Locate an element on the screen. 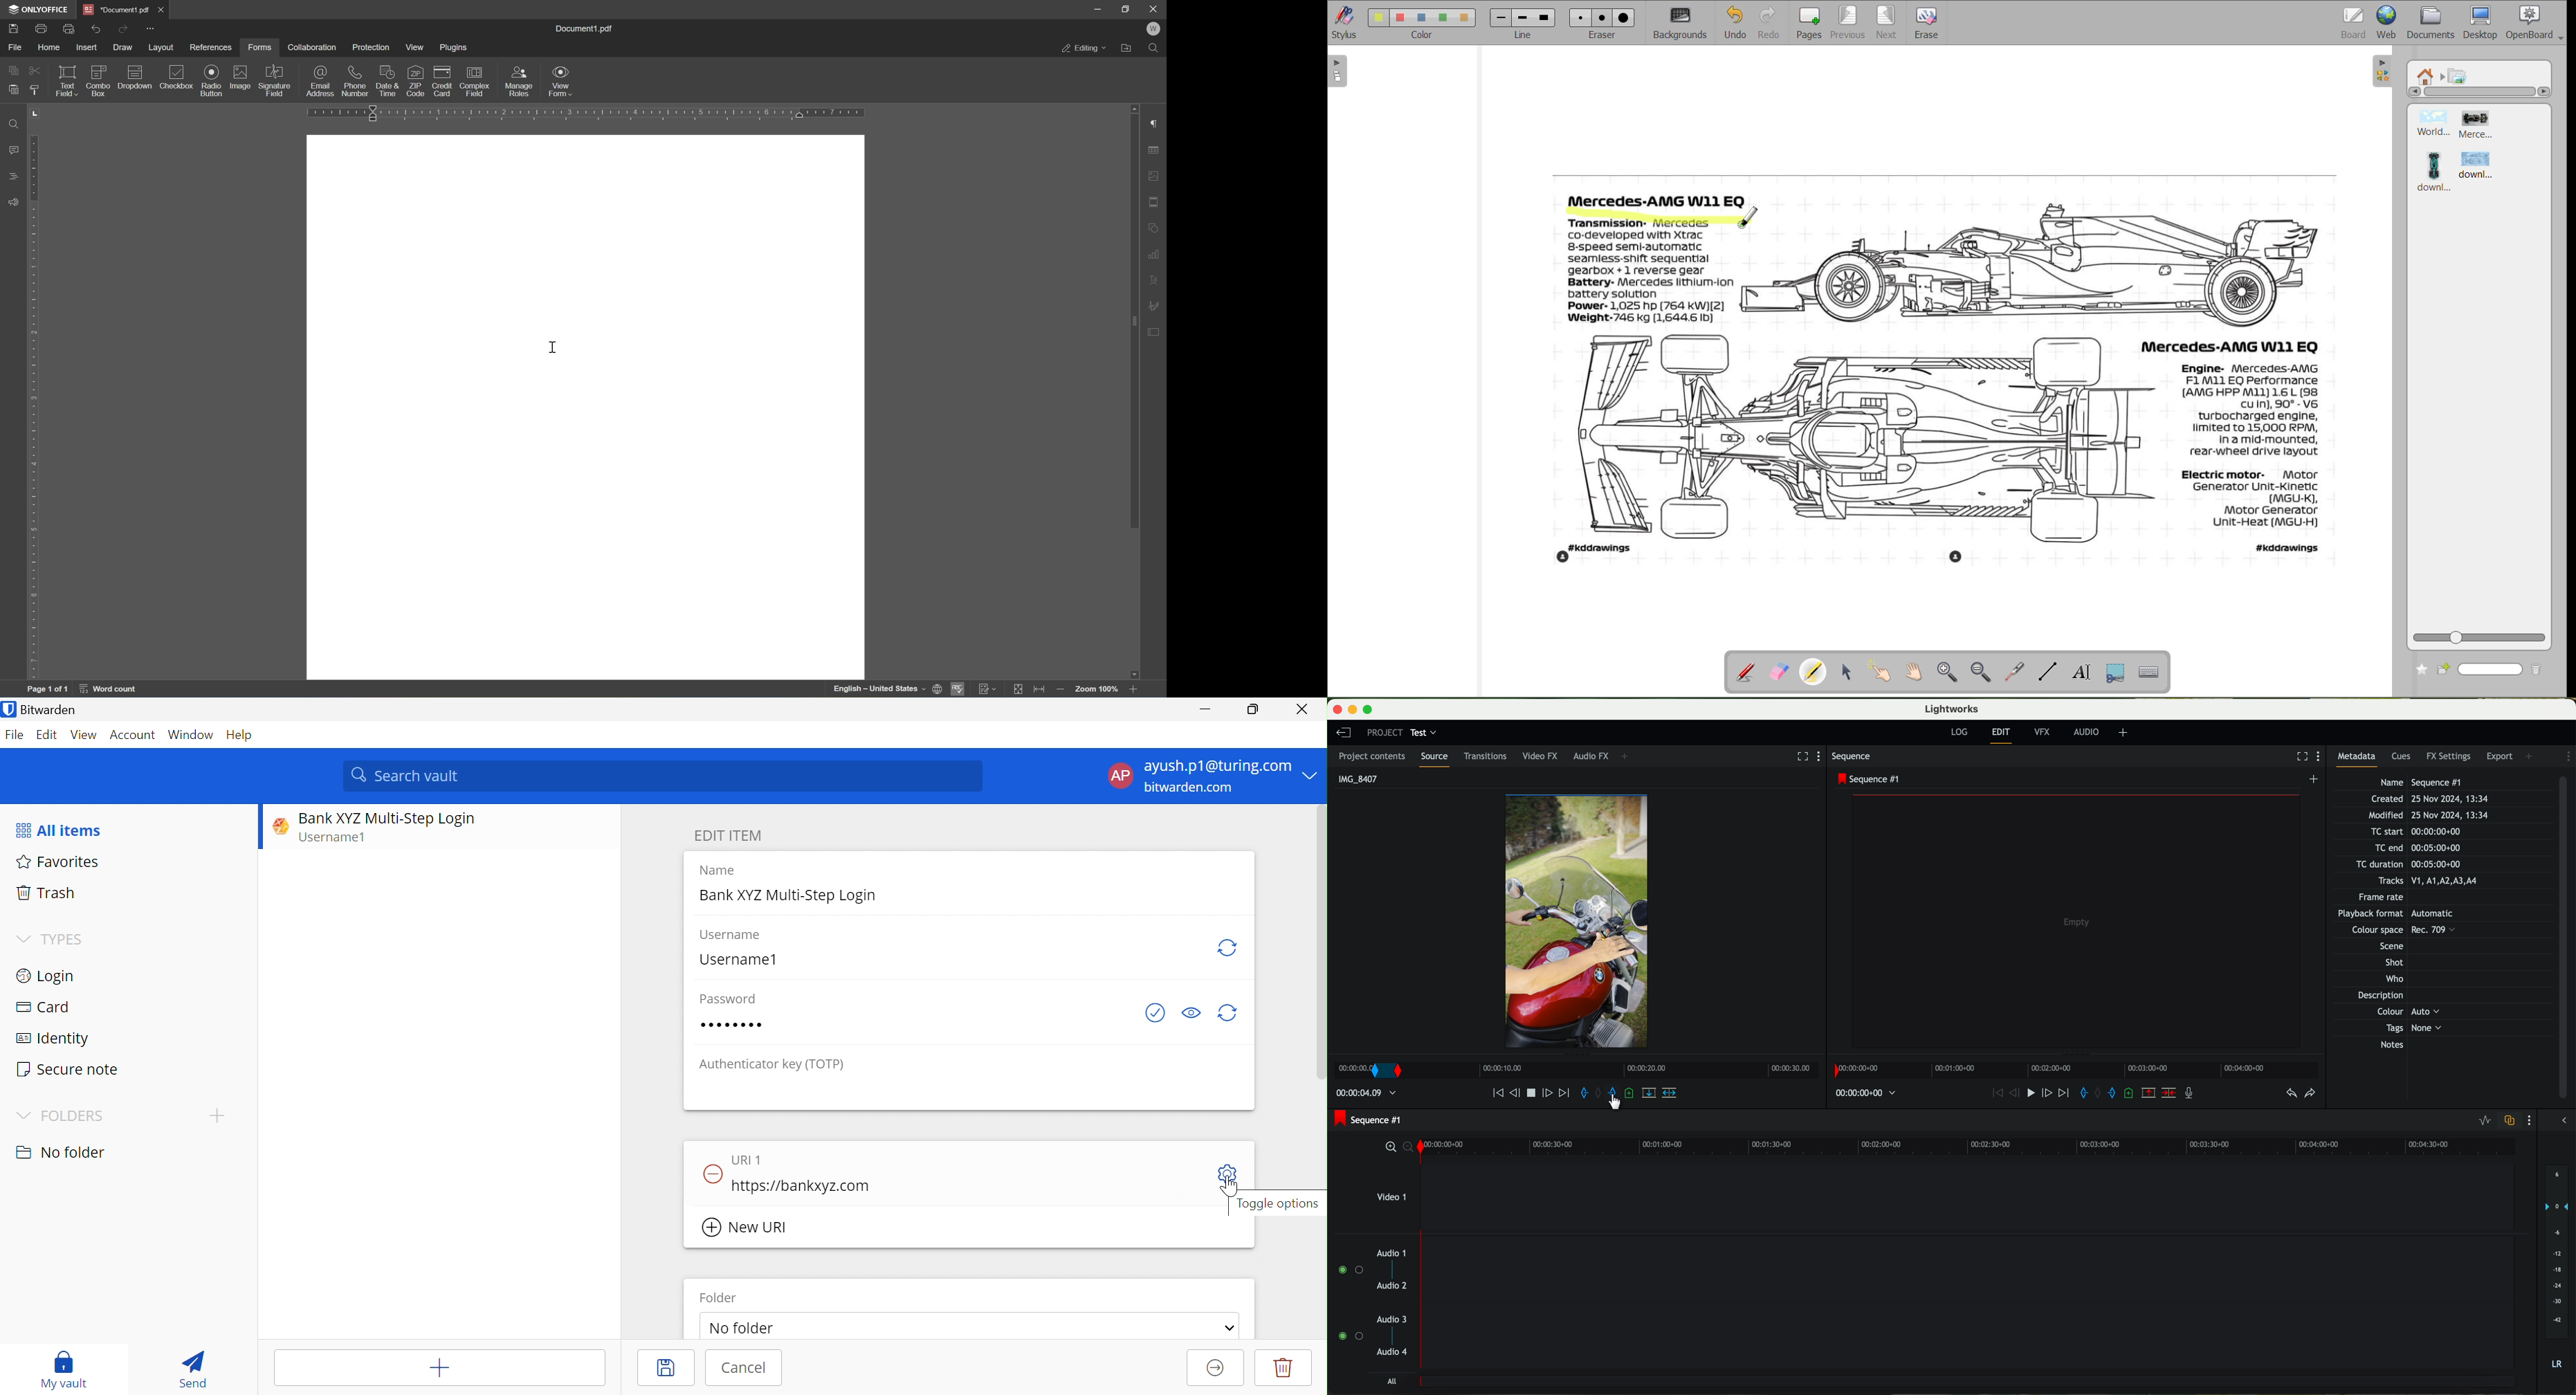 The image size is (2576, 1400). nudge one frame back is located at coordinates (1517, 1092).